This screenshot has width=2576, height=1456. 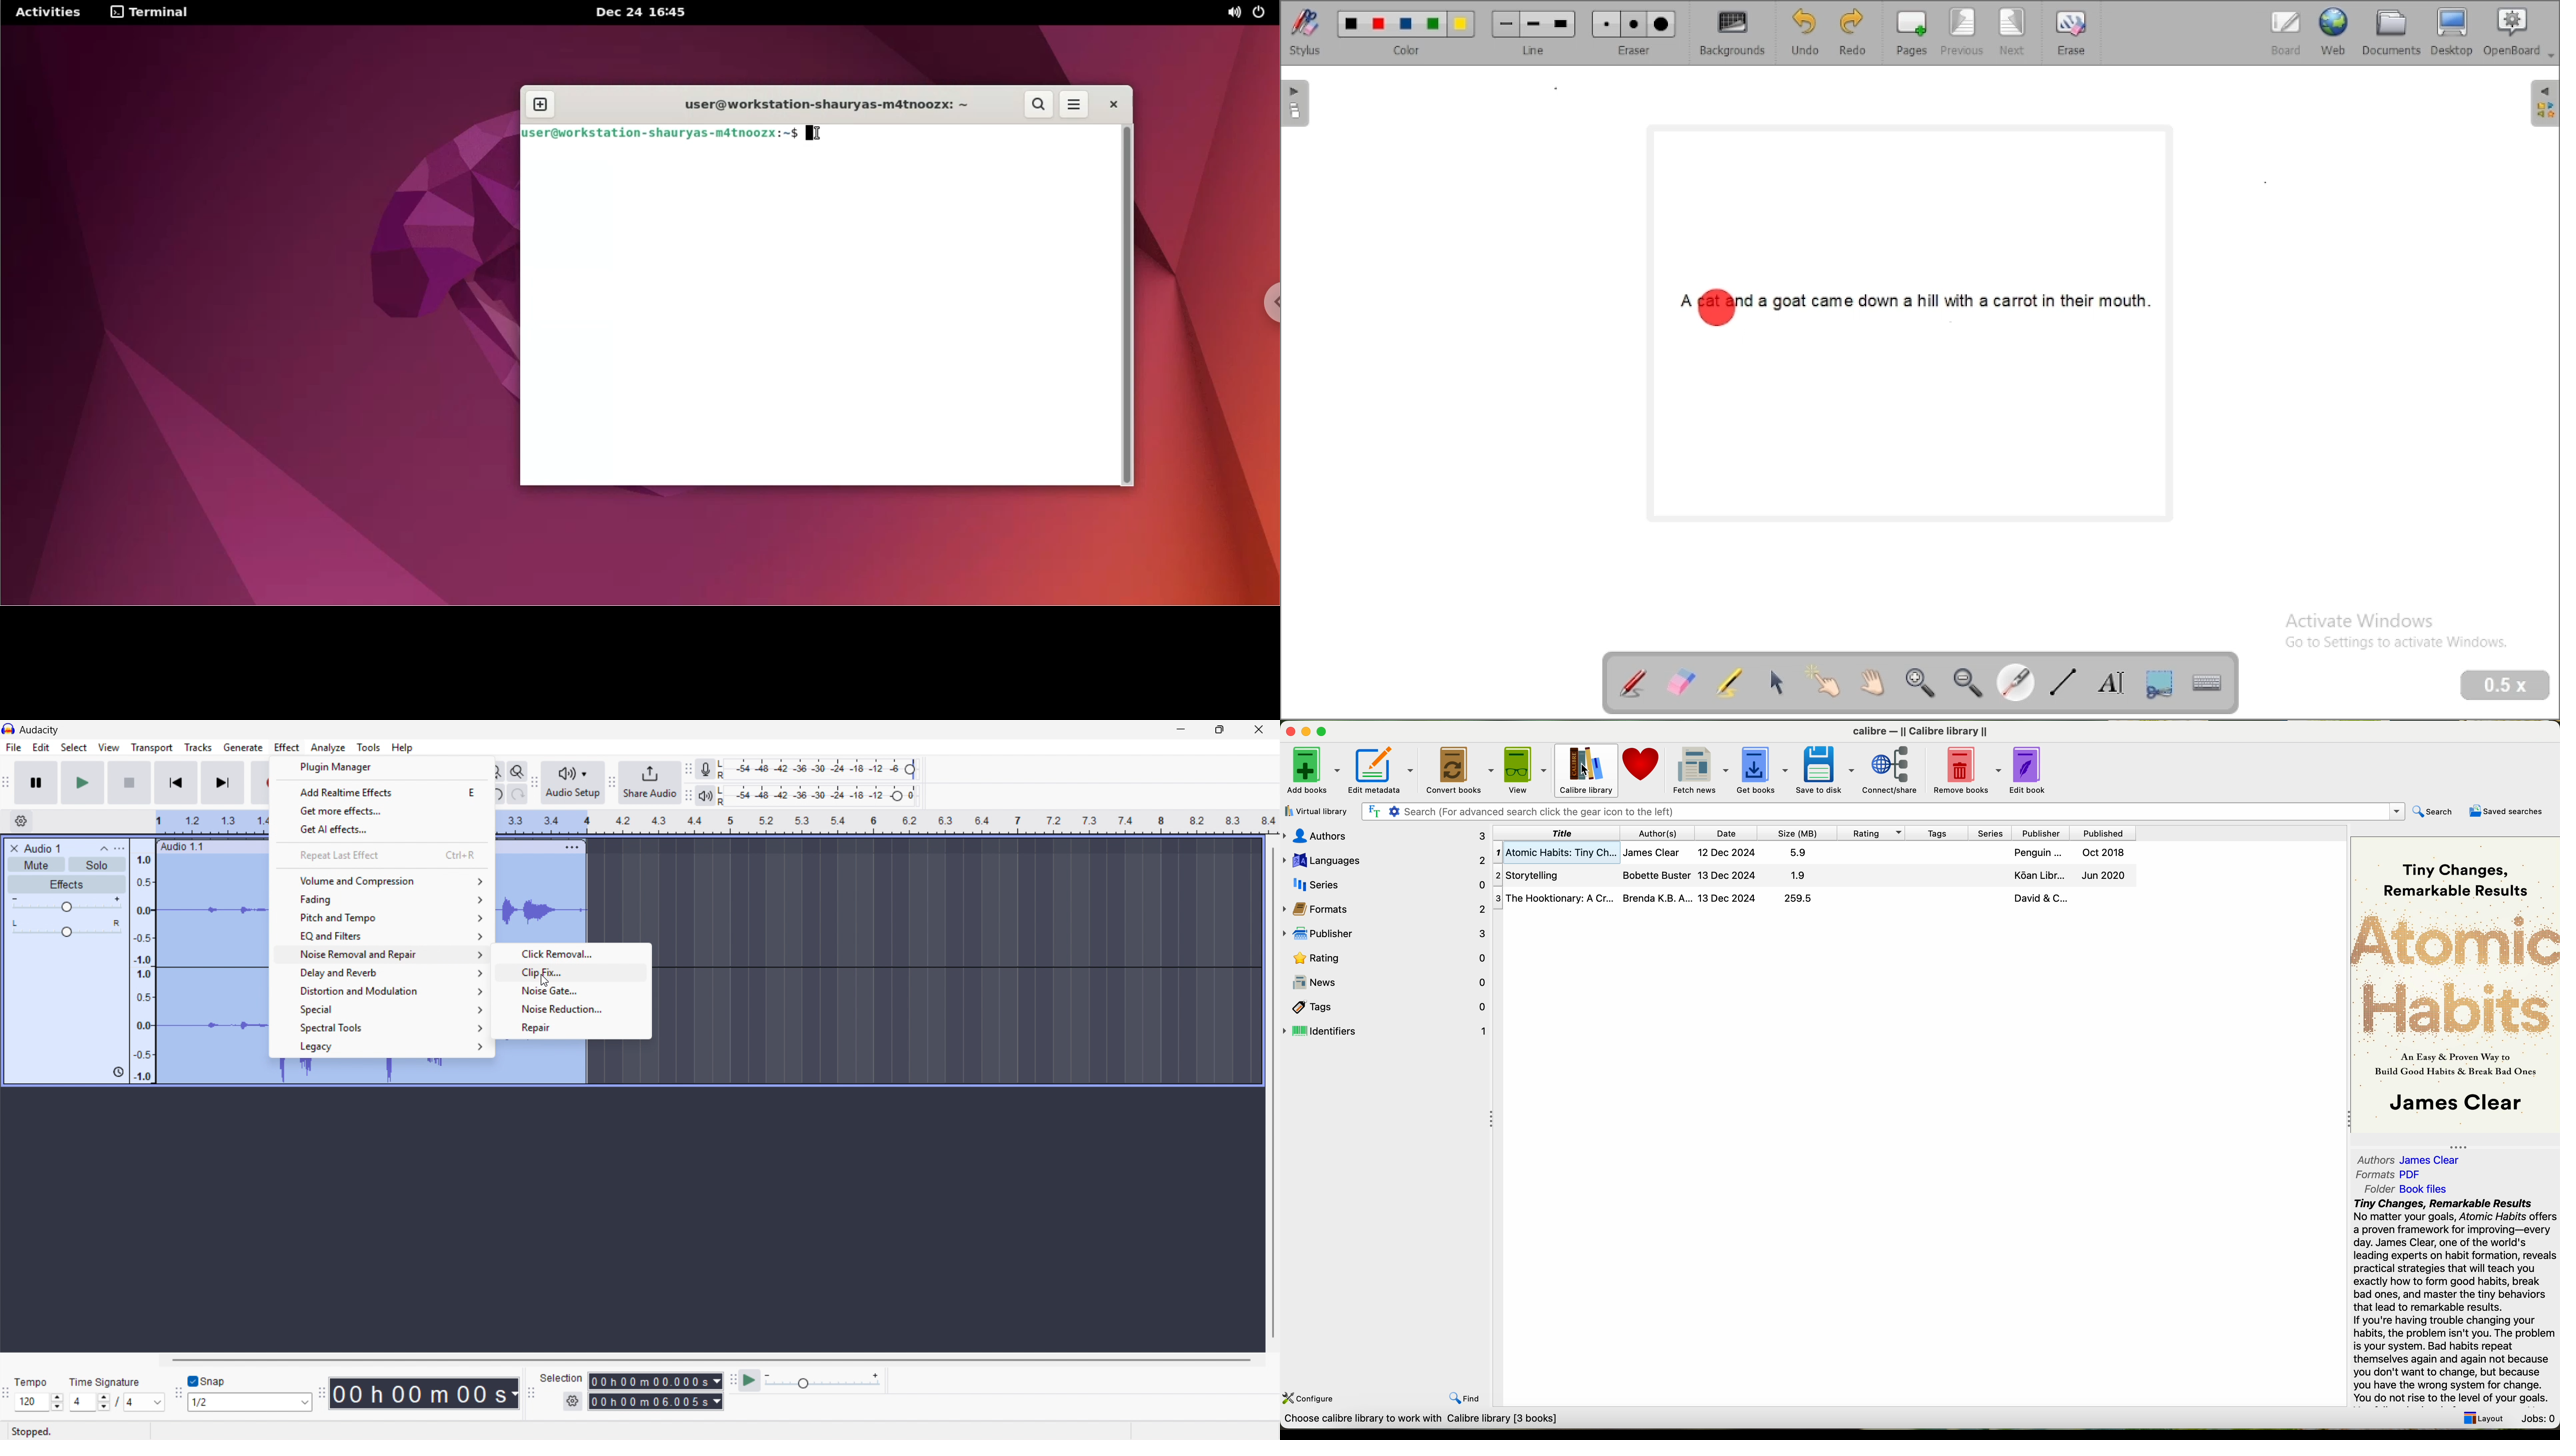 What do you see at coordinates (1386, 1006) in the screenshot?
I see `tags` at bounding box center [1386, 1006].